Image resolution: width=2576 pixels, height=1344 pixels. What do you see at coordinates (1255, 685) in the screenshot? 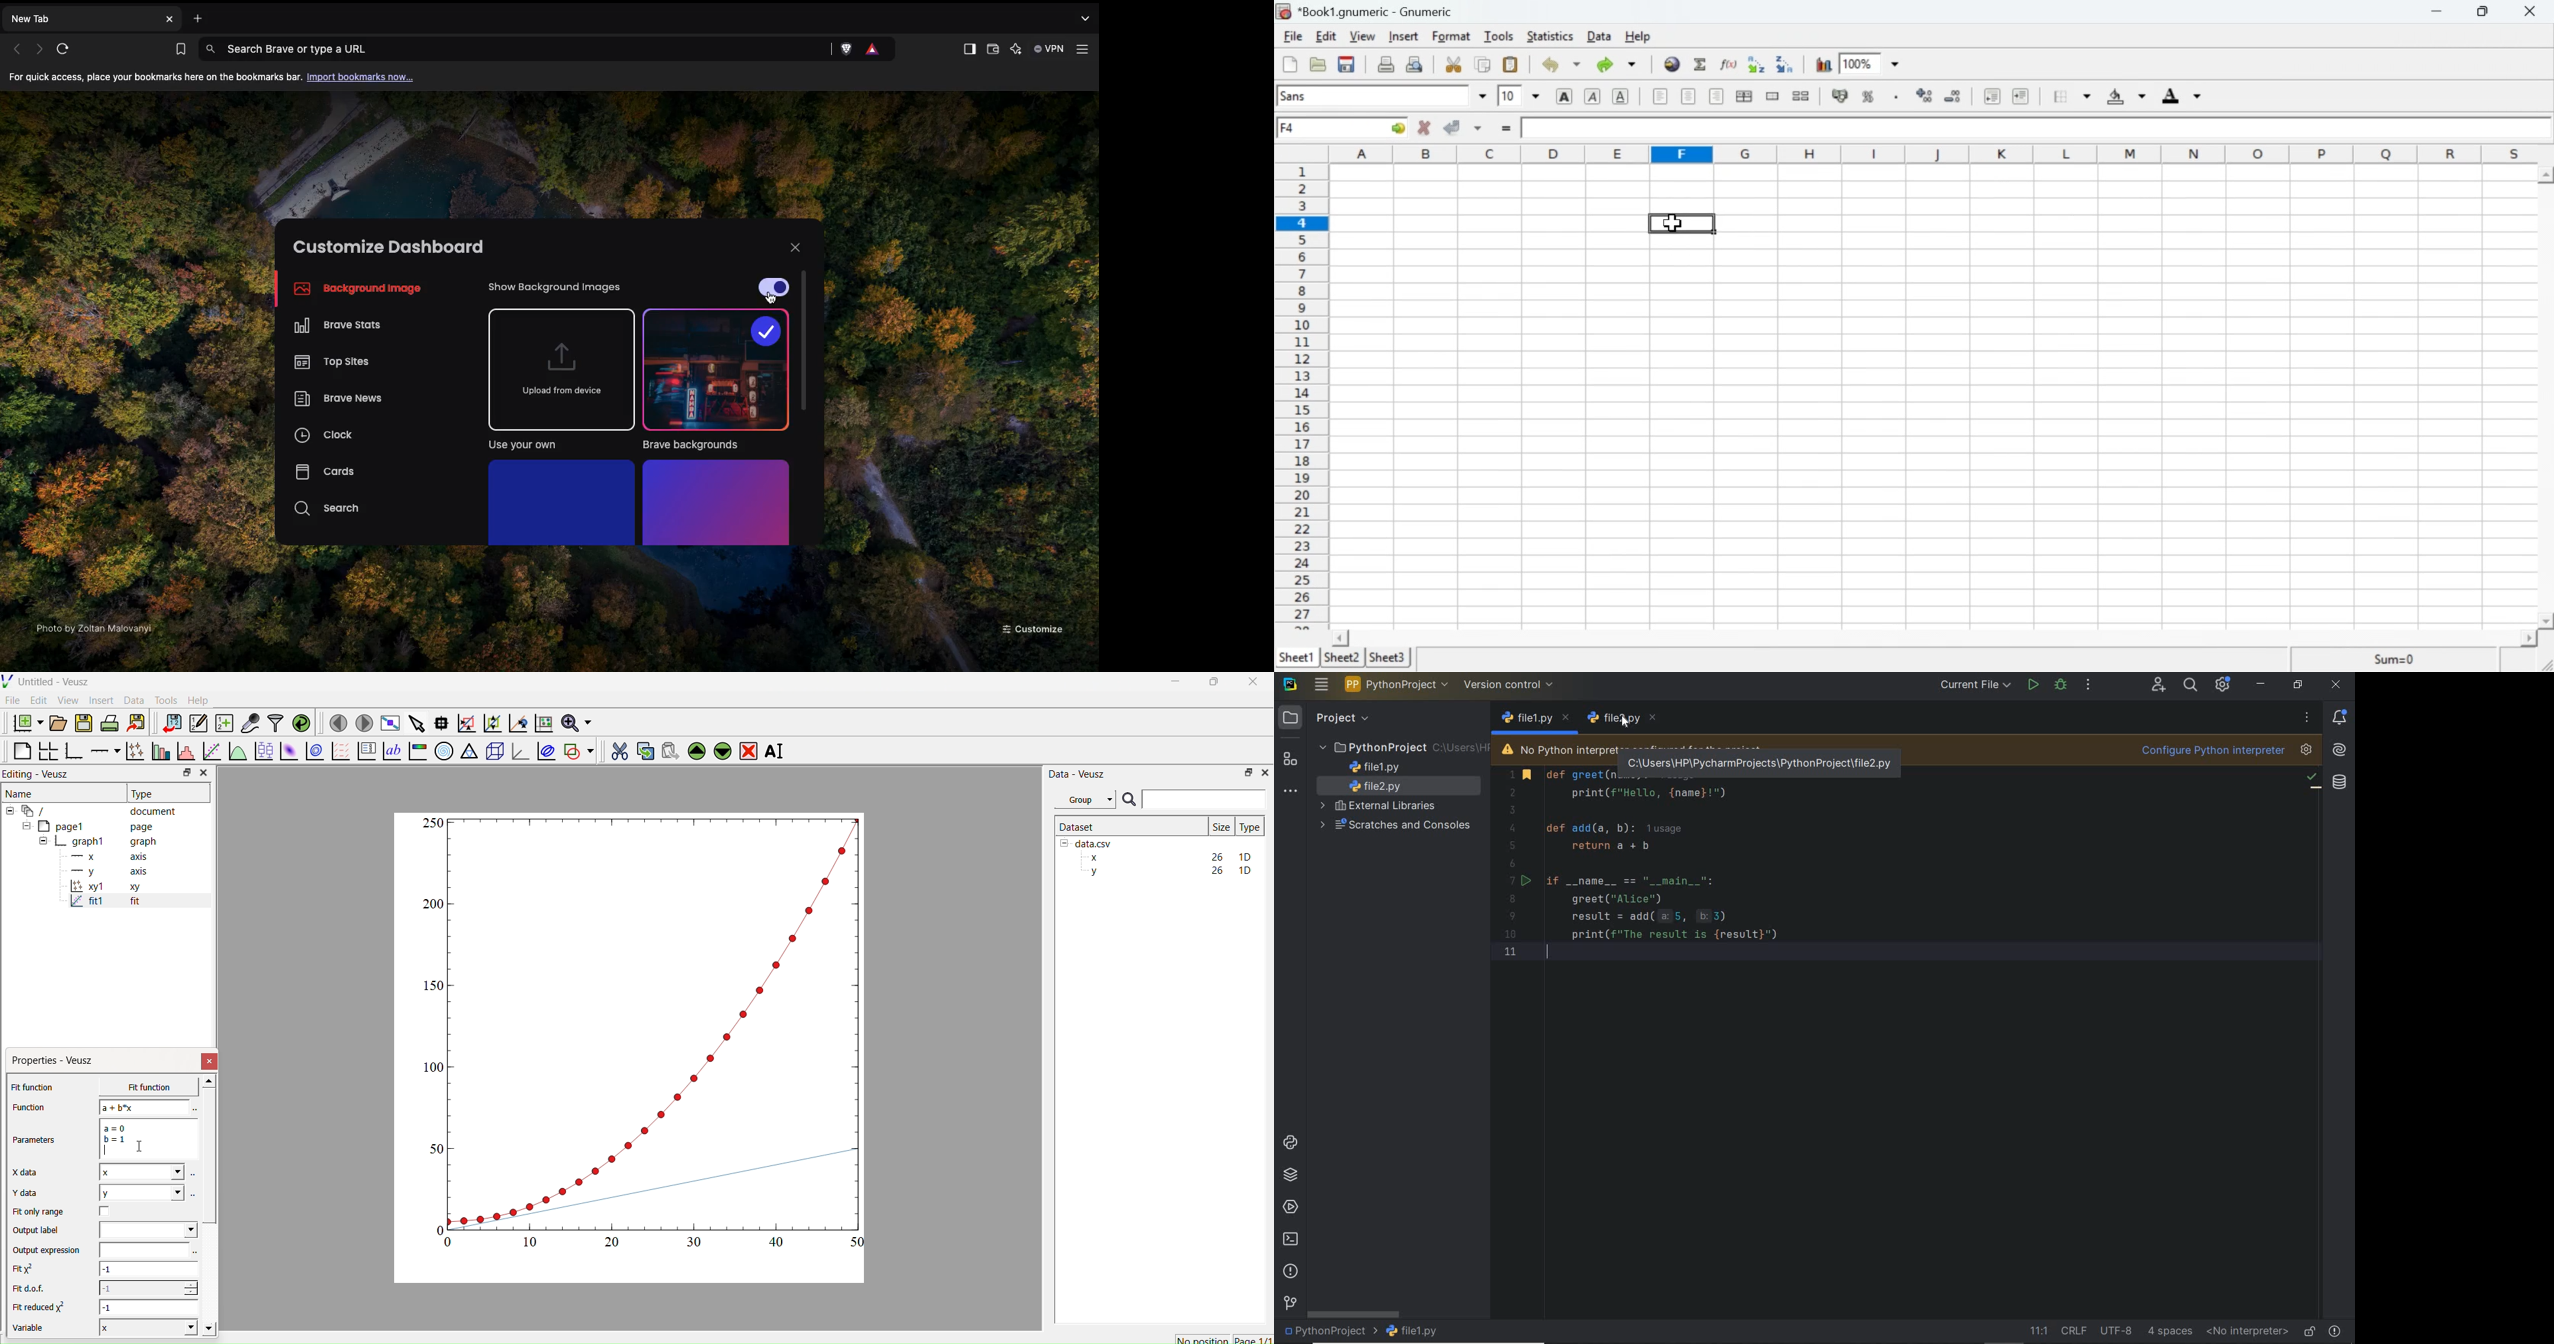
I see `Close` at bounding box center [1255, 685].